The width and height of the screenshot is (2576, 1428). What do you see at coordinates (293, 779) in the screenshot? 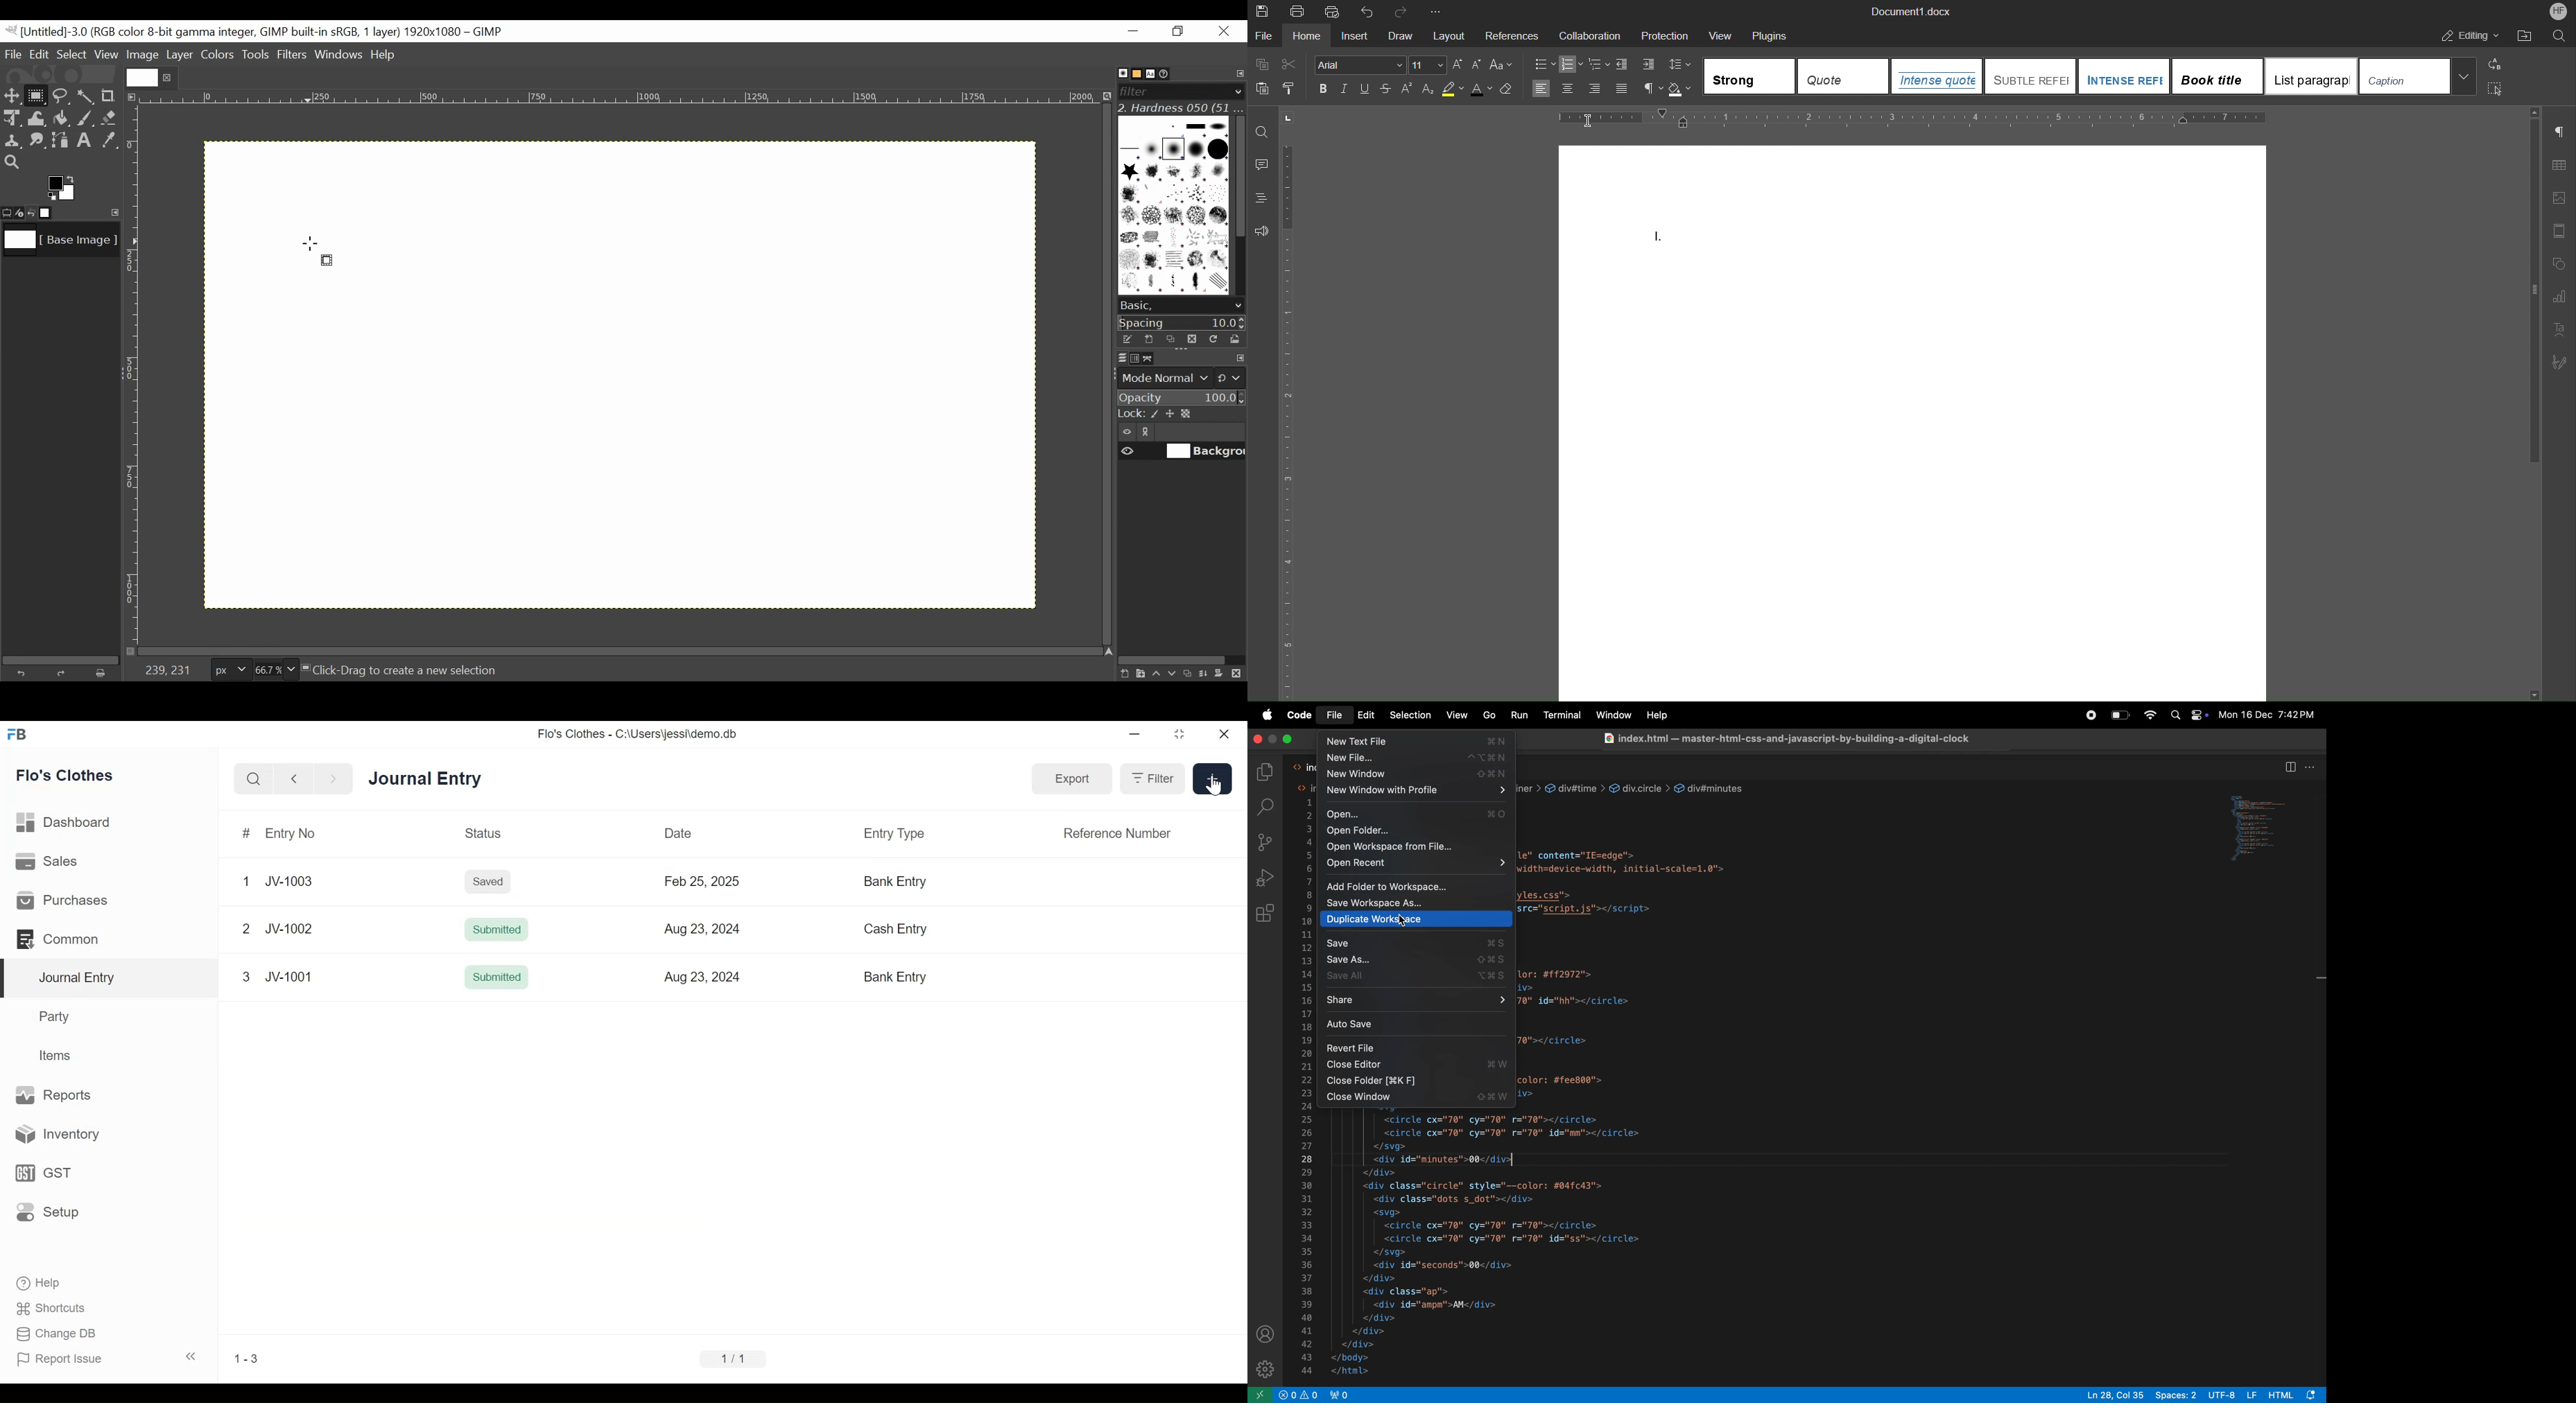
I see `Navigate Back` at bounding box center [293, 779].